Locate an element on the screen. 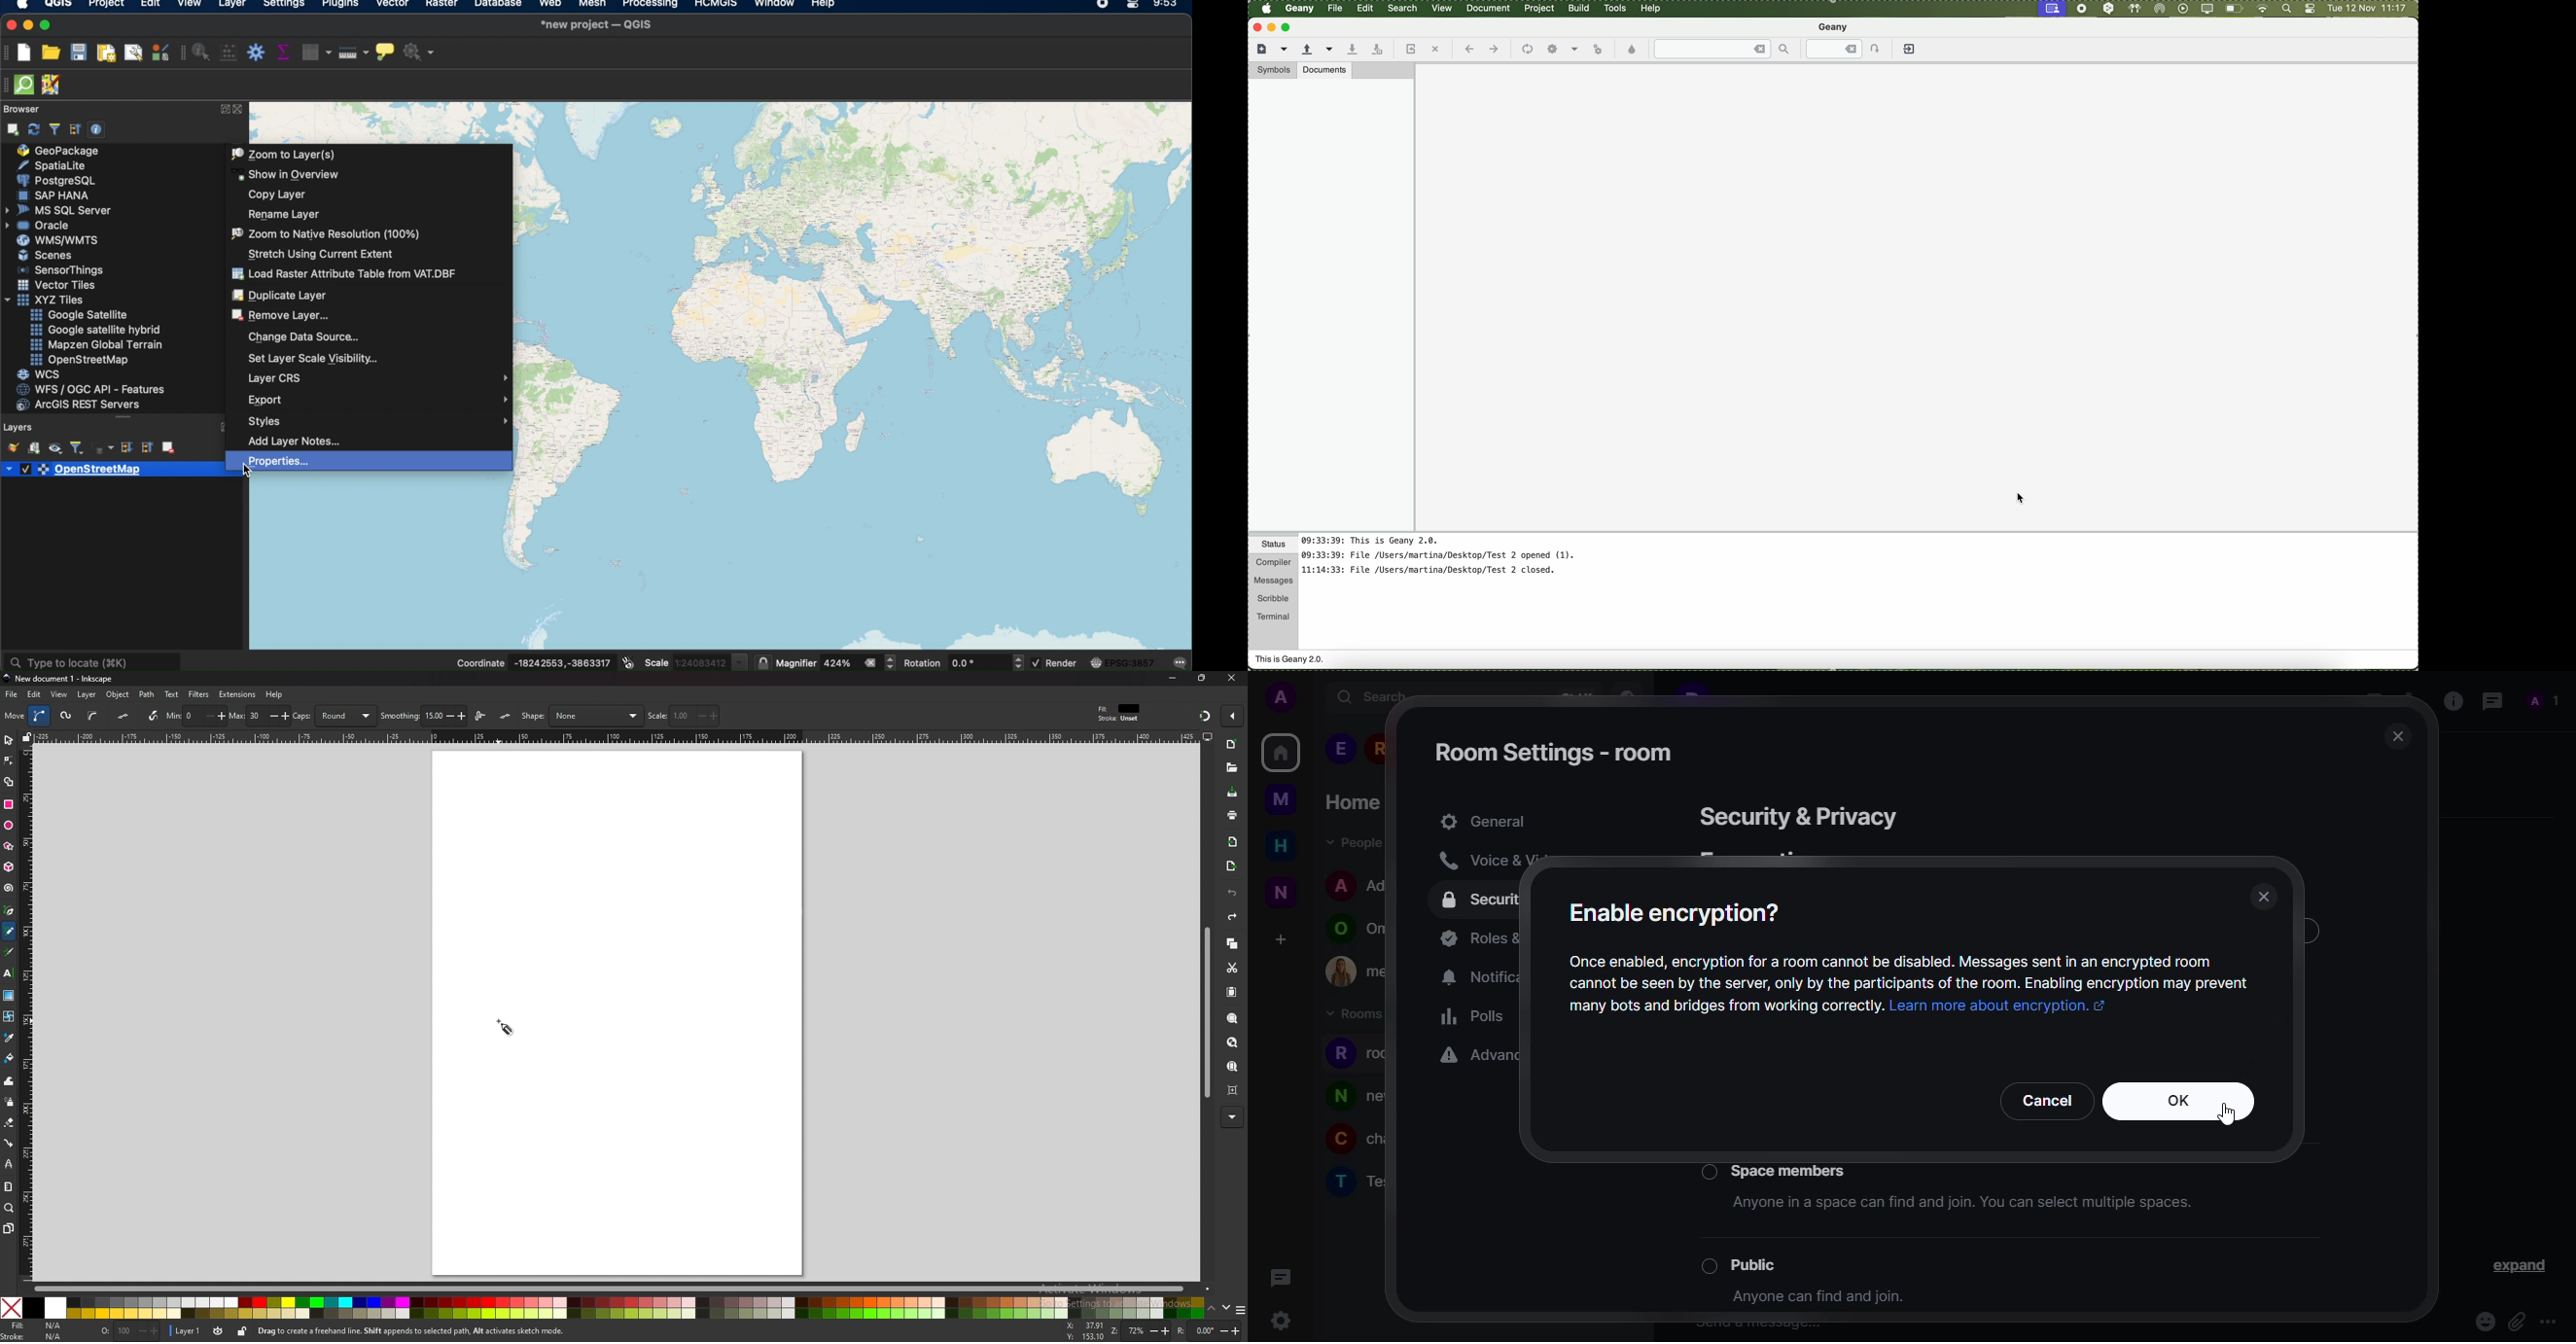 The image size is (2576, 1344). scale is located at coordinates (684, 715).